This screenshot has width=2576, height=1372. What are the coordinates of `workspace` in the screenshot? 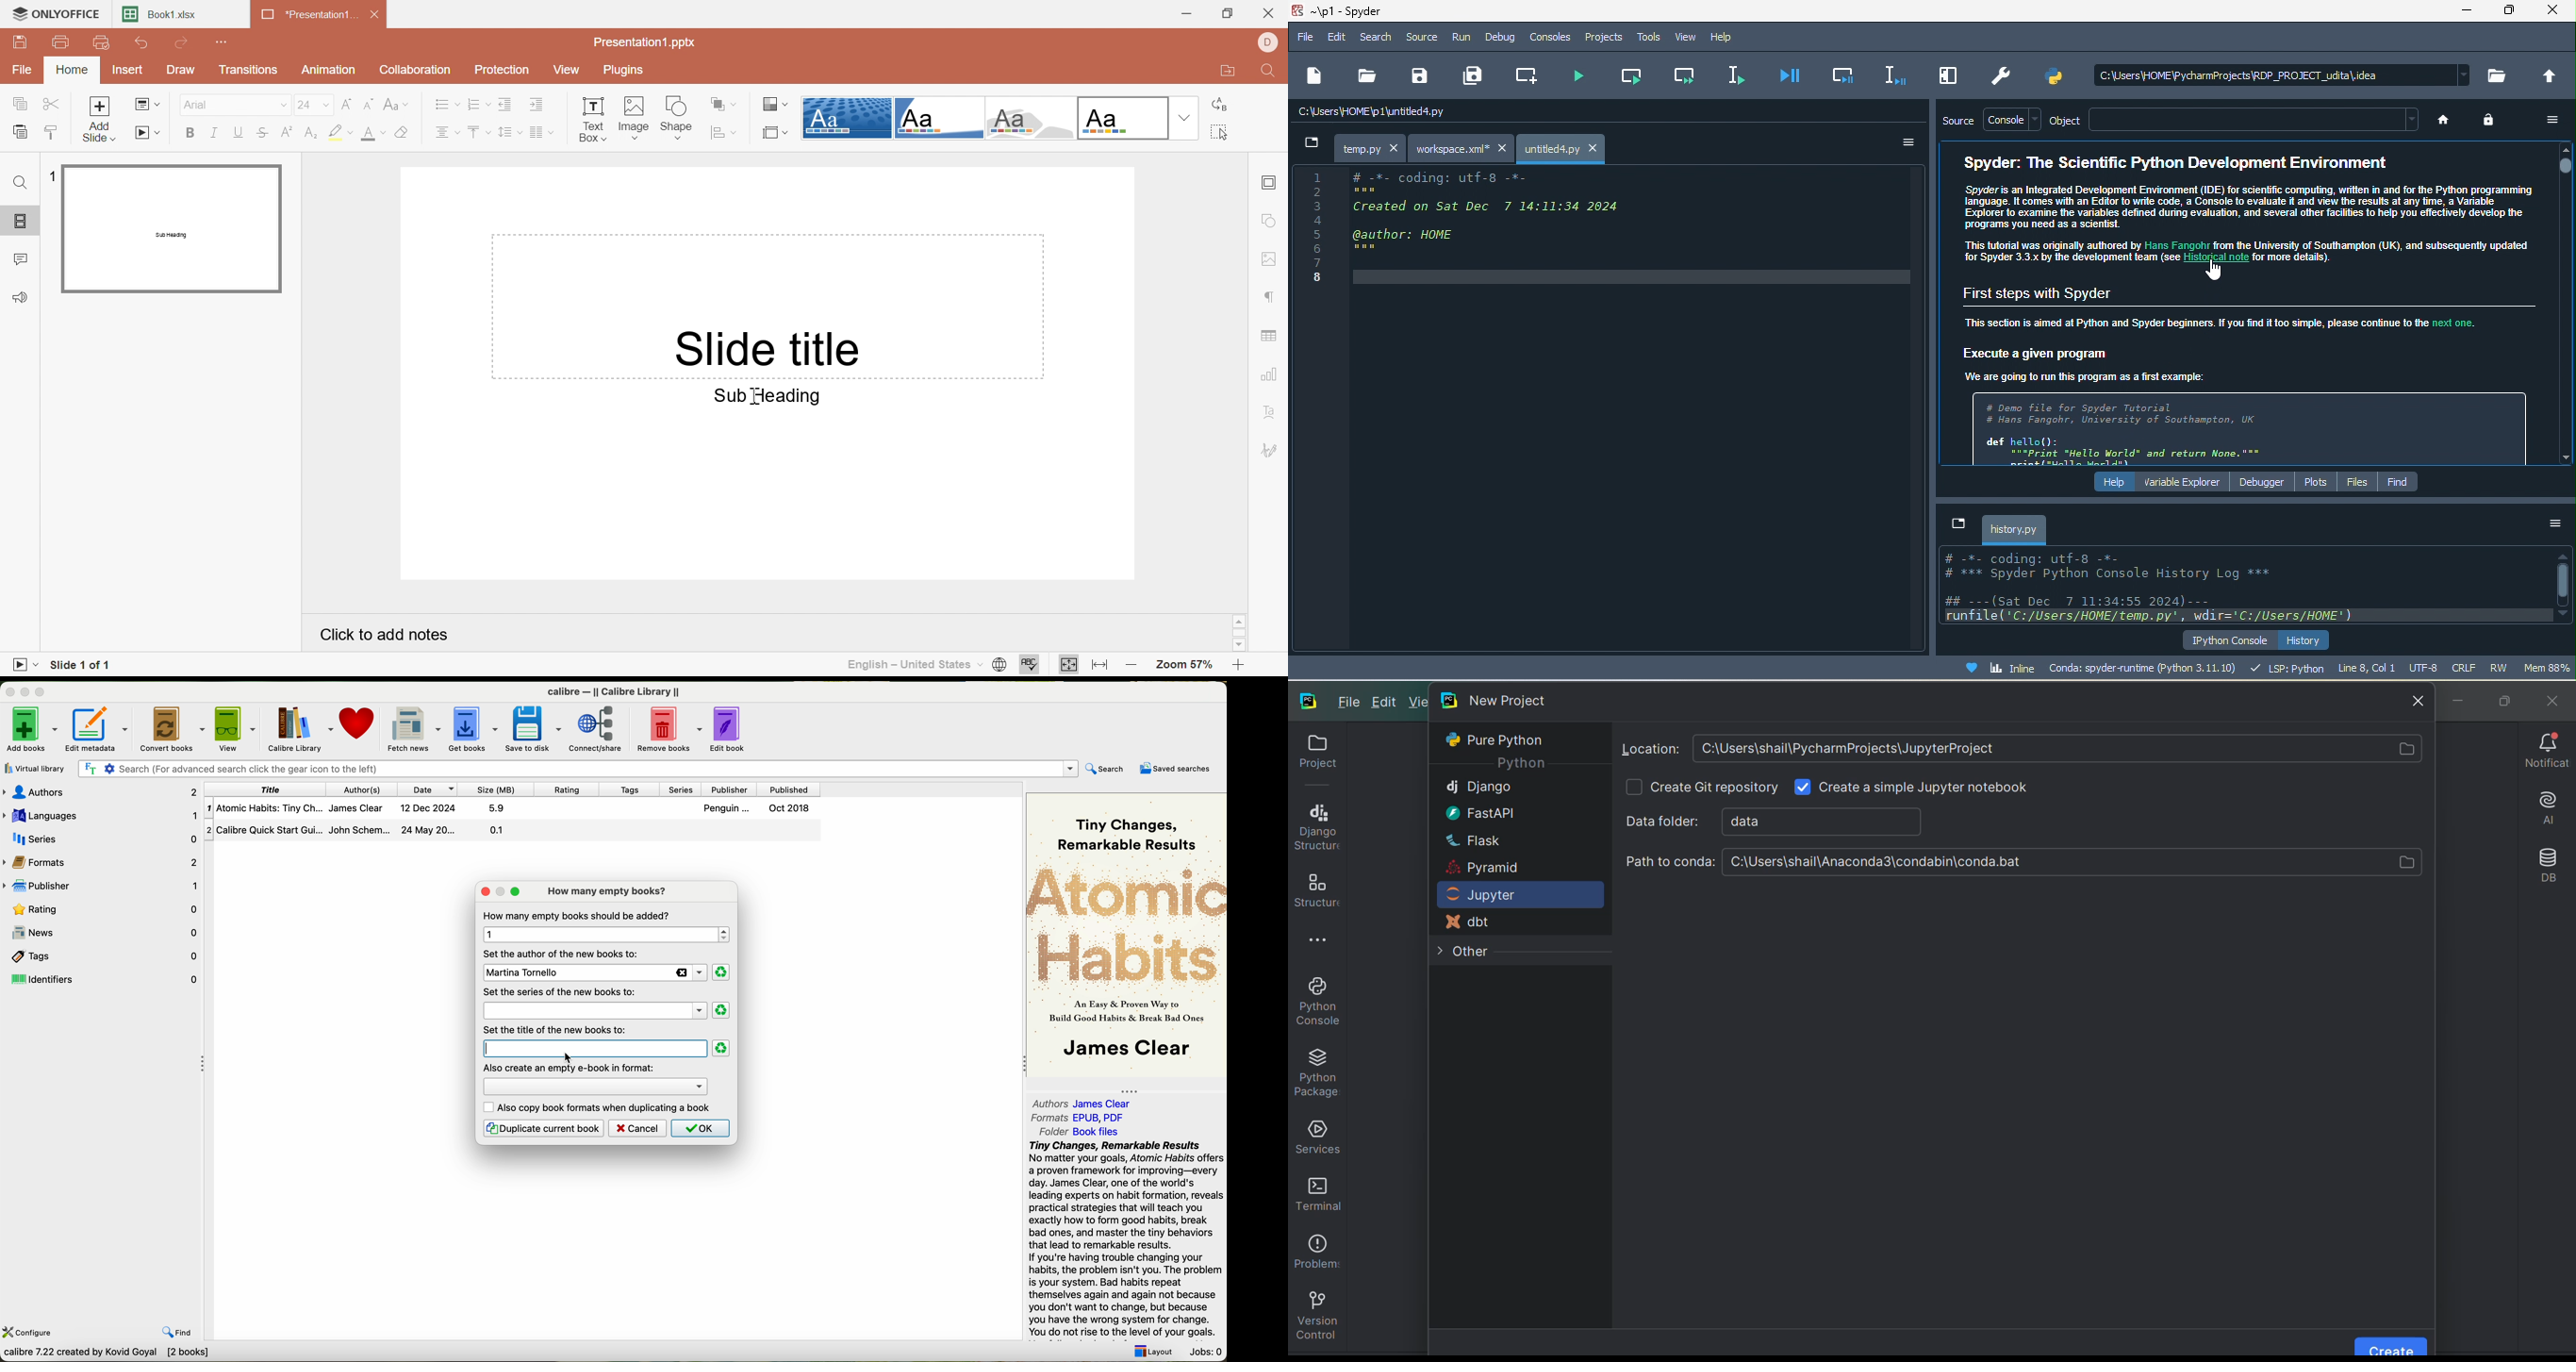 It's located at (1462, 150).